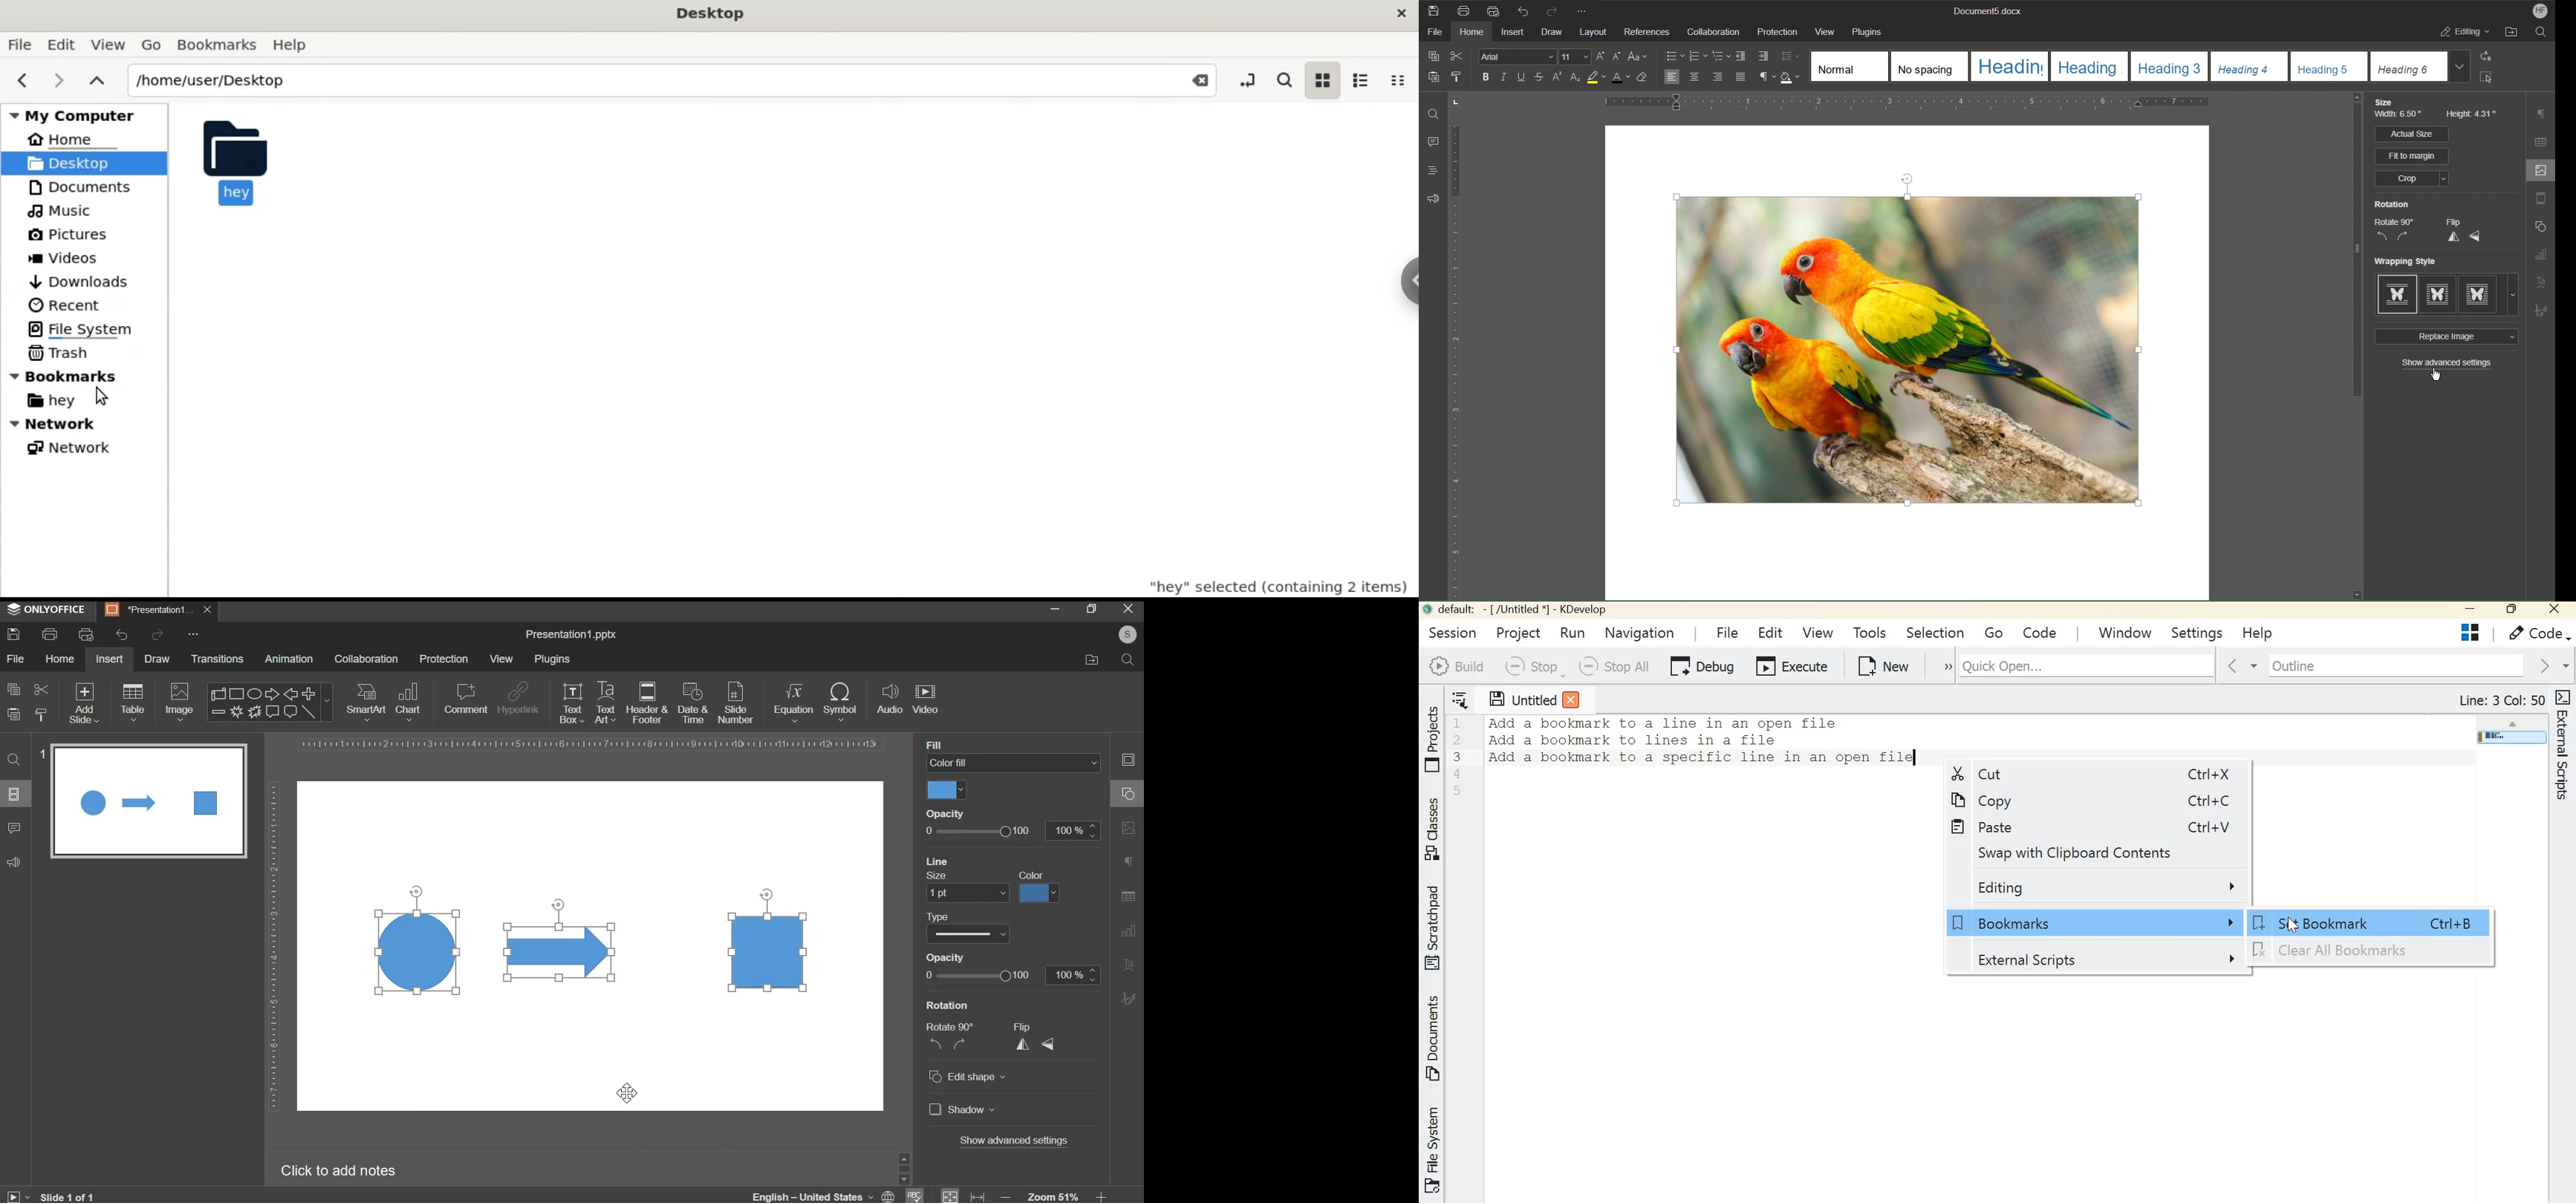 The height and width of the screenshot is (1204, 2576). I want to click on Image Settings, so click(2539, 172).